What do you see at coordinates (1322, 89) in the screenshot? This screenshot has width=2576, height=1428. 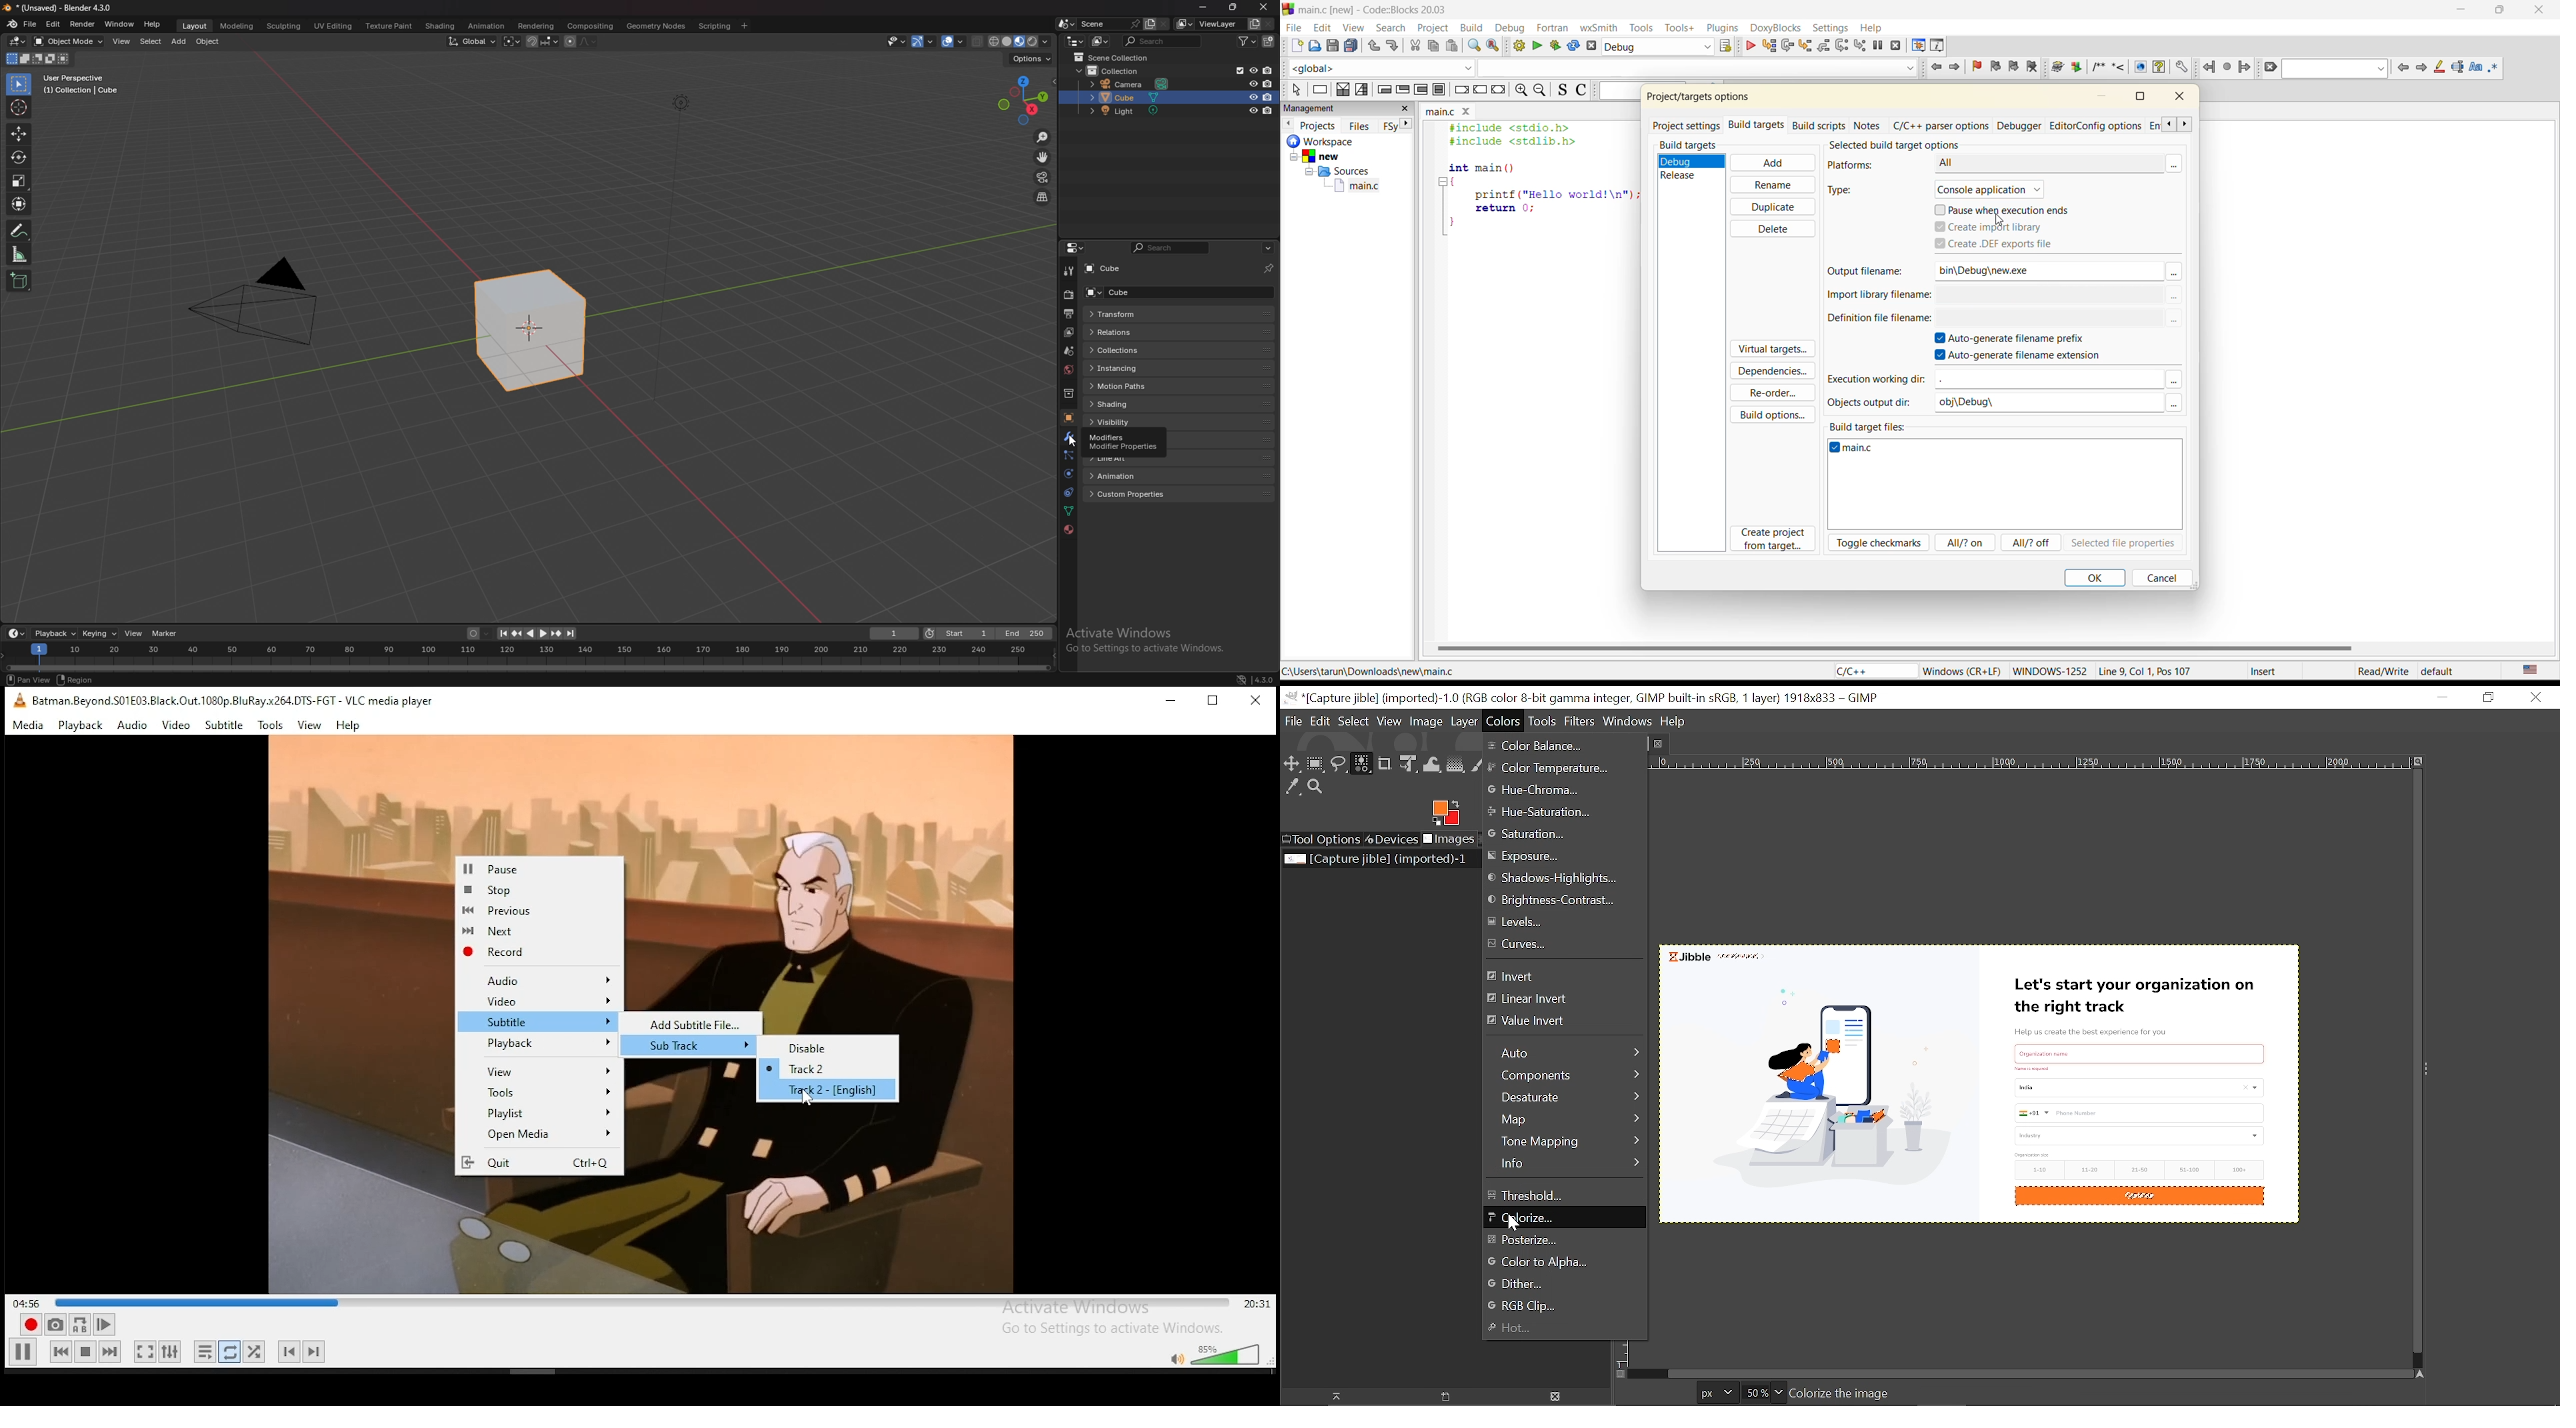 I see `instruction` at bounding box center [1322, 89].